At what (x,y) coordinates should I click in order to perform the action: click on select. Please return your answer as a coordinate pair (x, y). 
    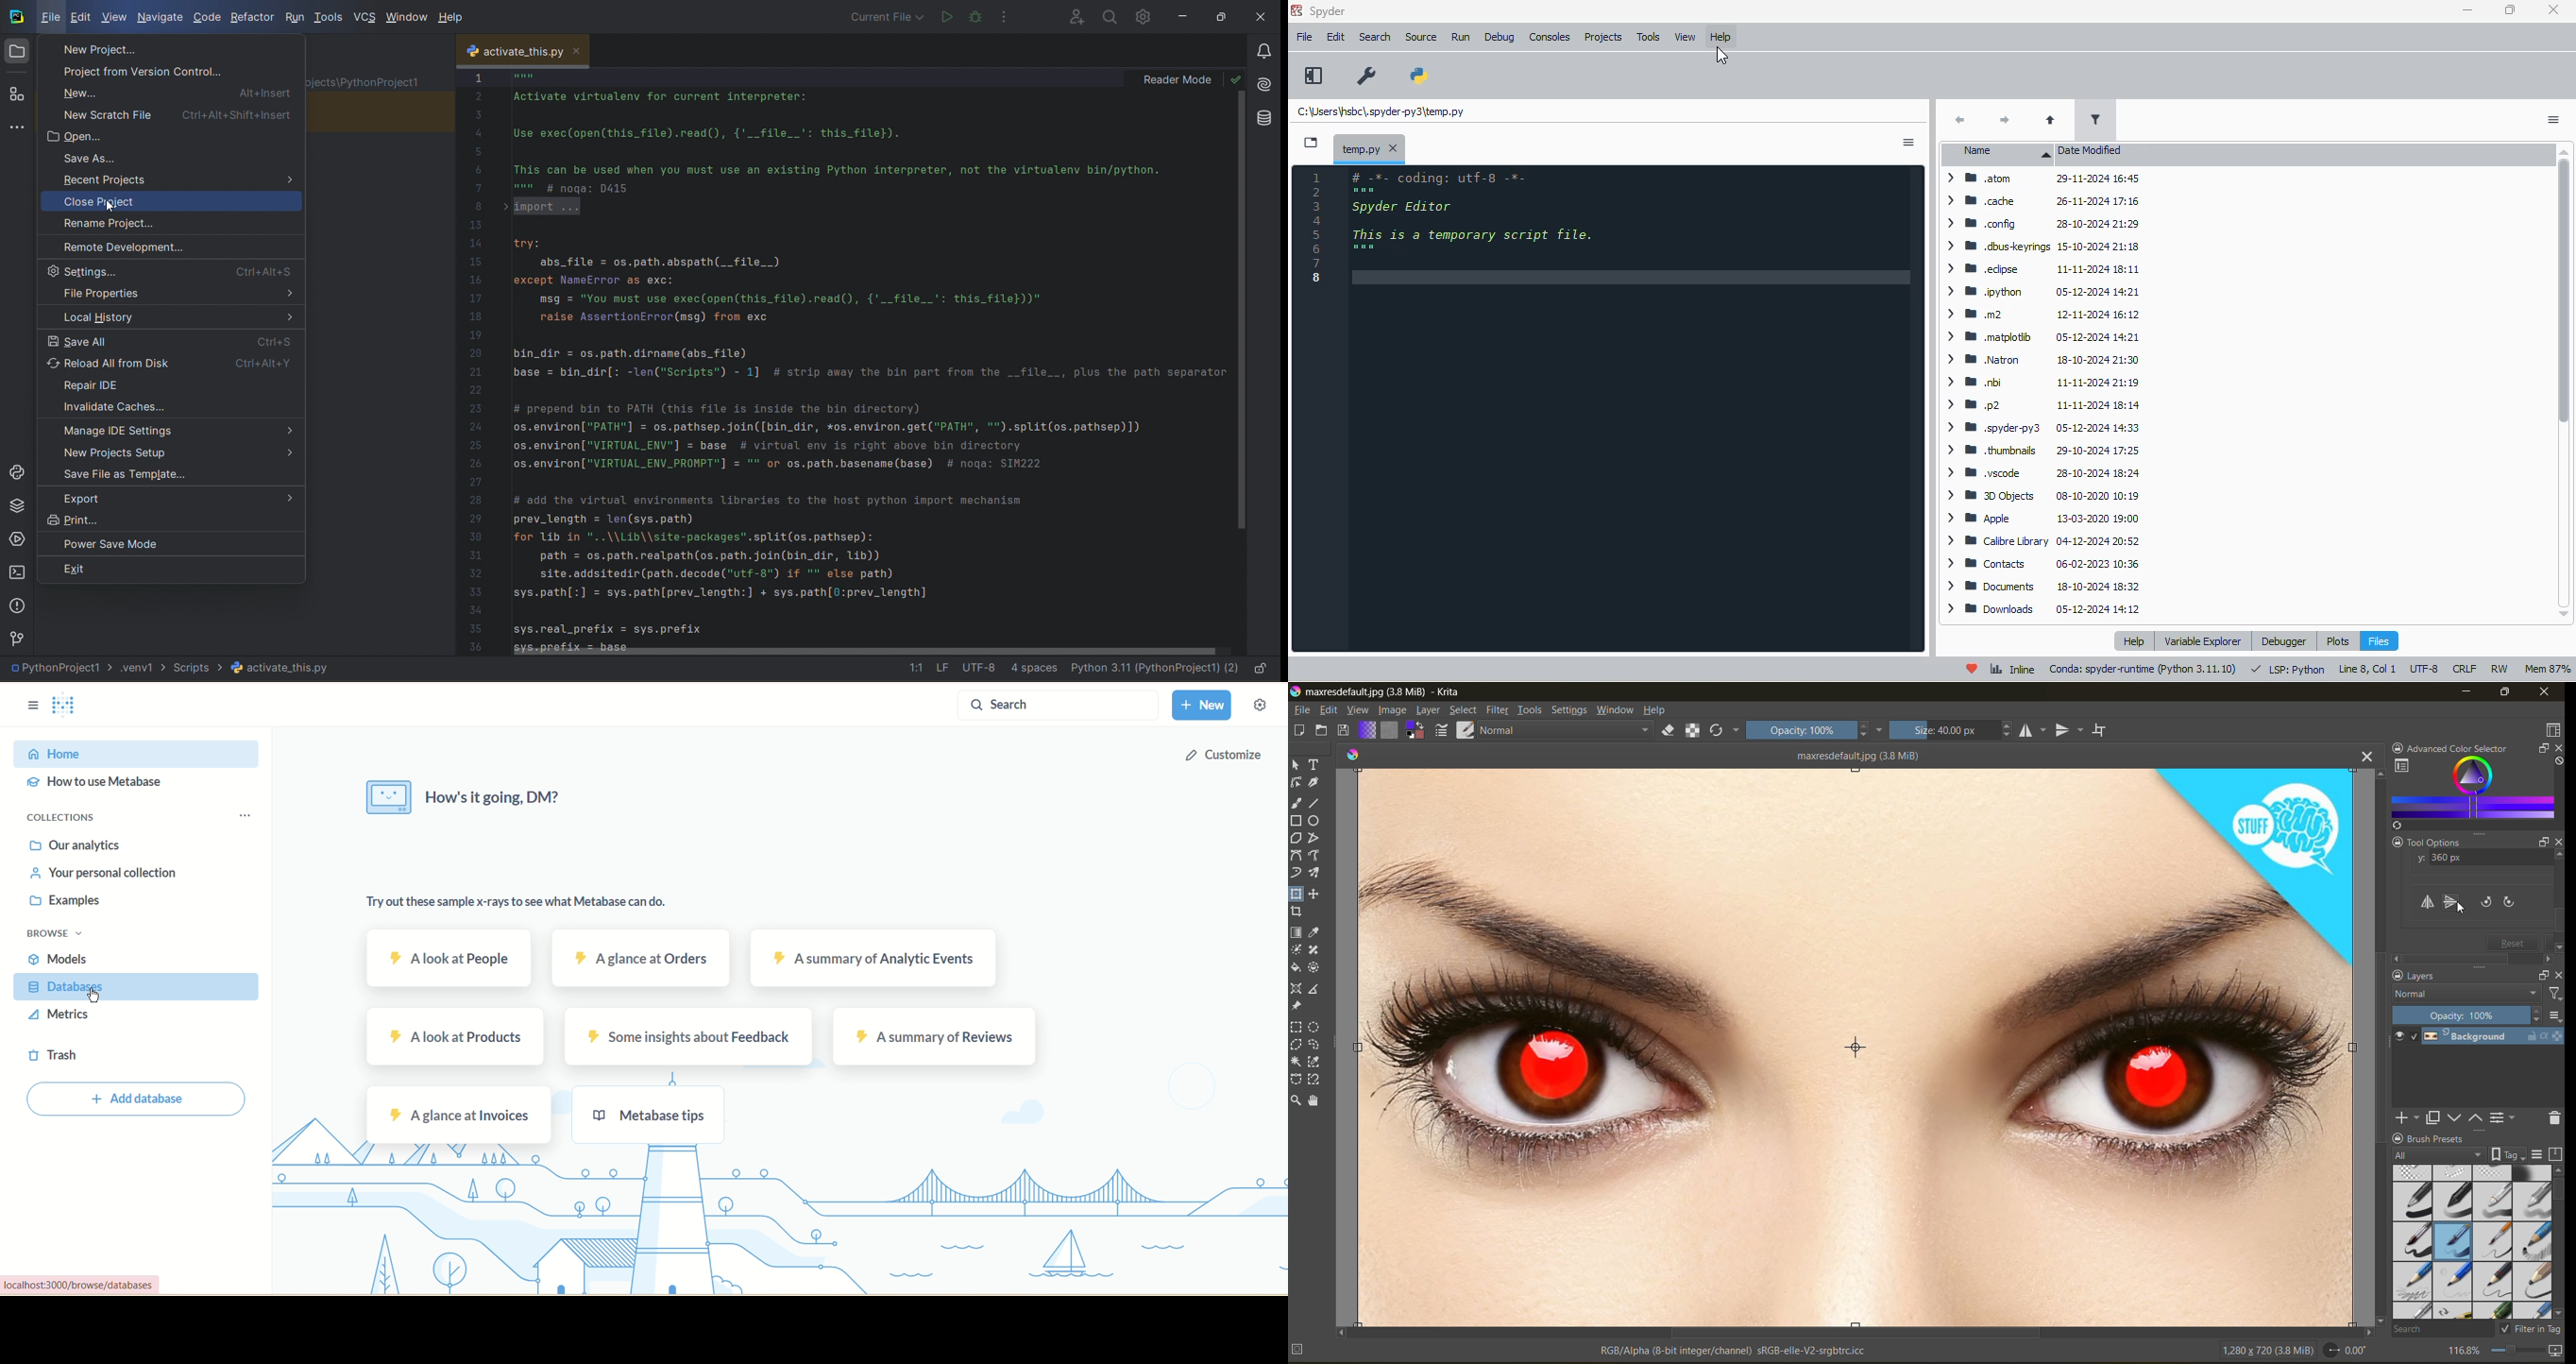
    Looking at the image, I should click on (1464, 710).